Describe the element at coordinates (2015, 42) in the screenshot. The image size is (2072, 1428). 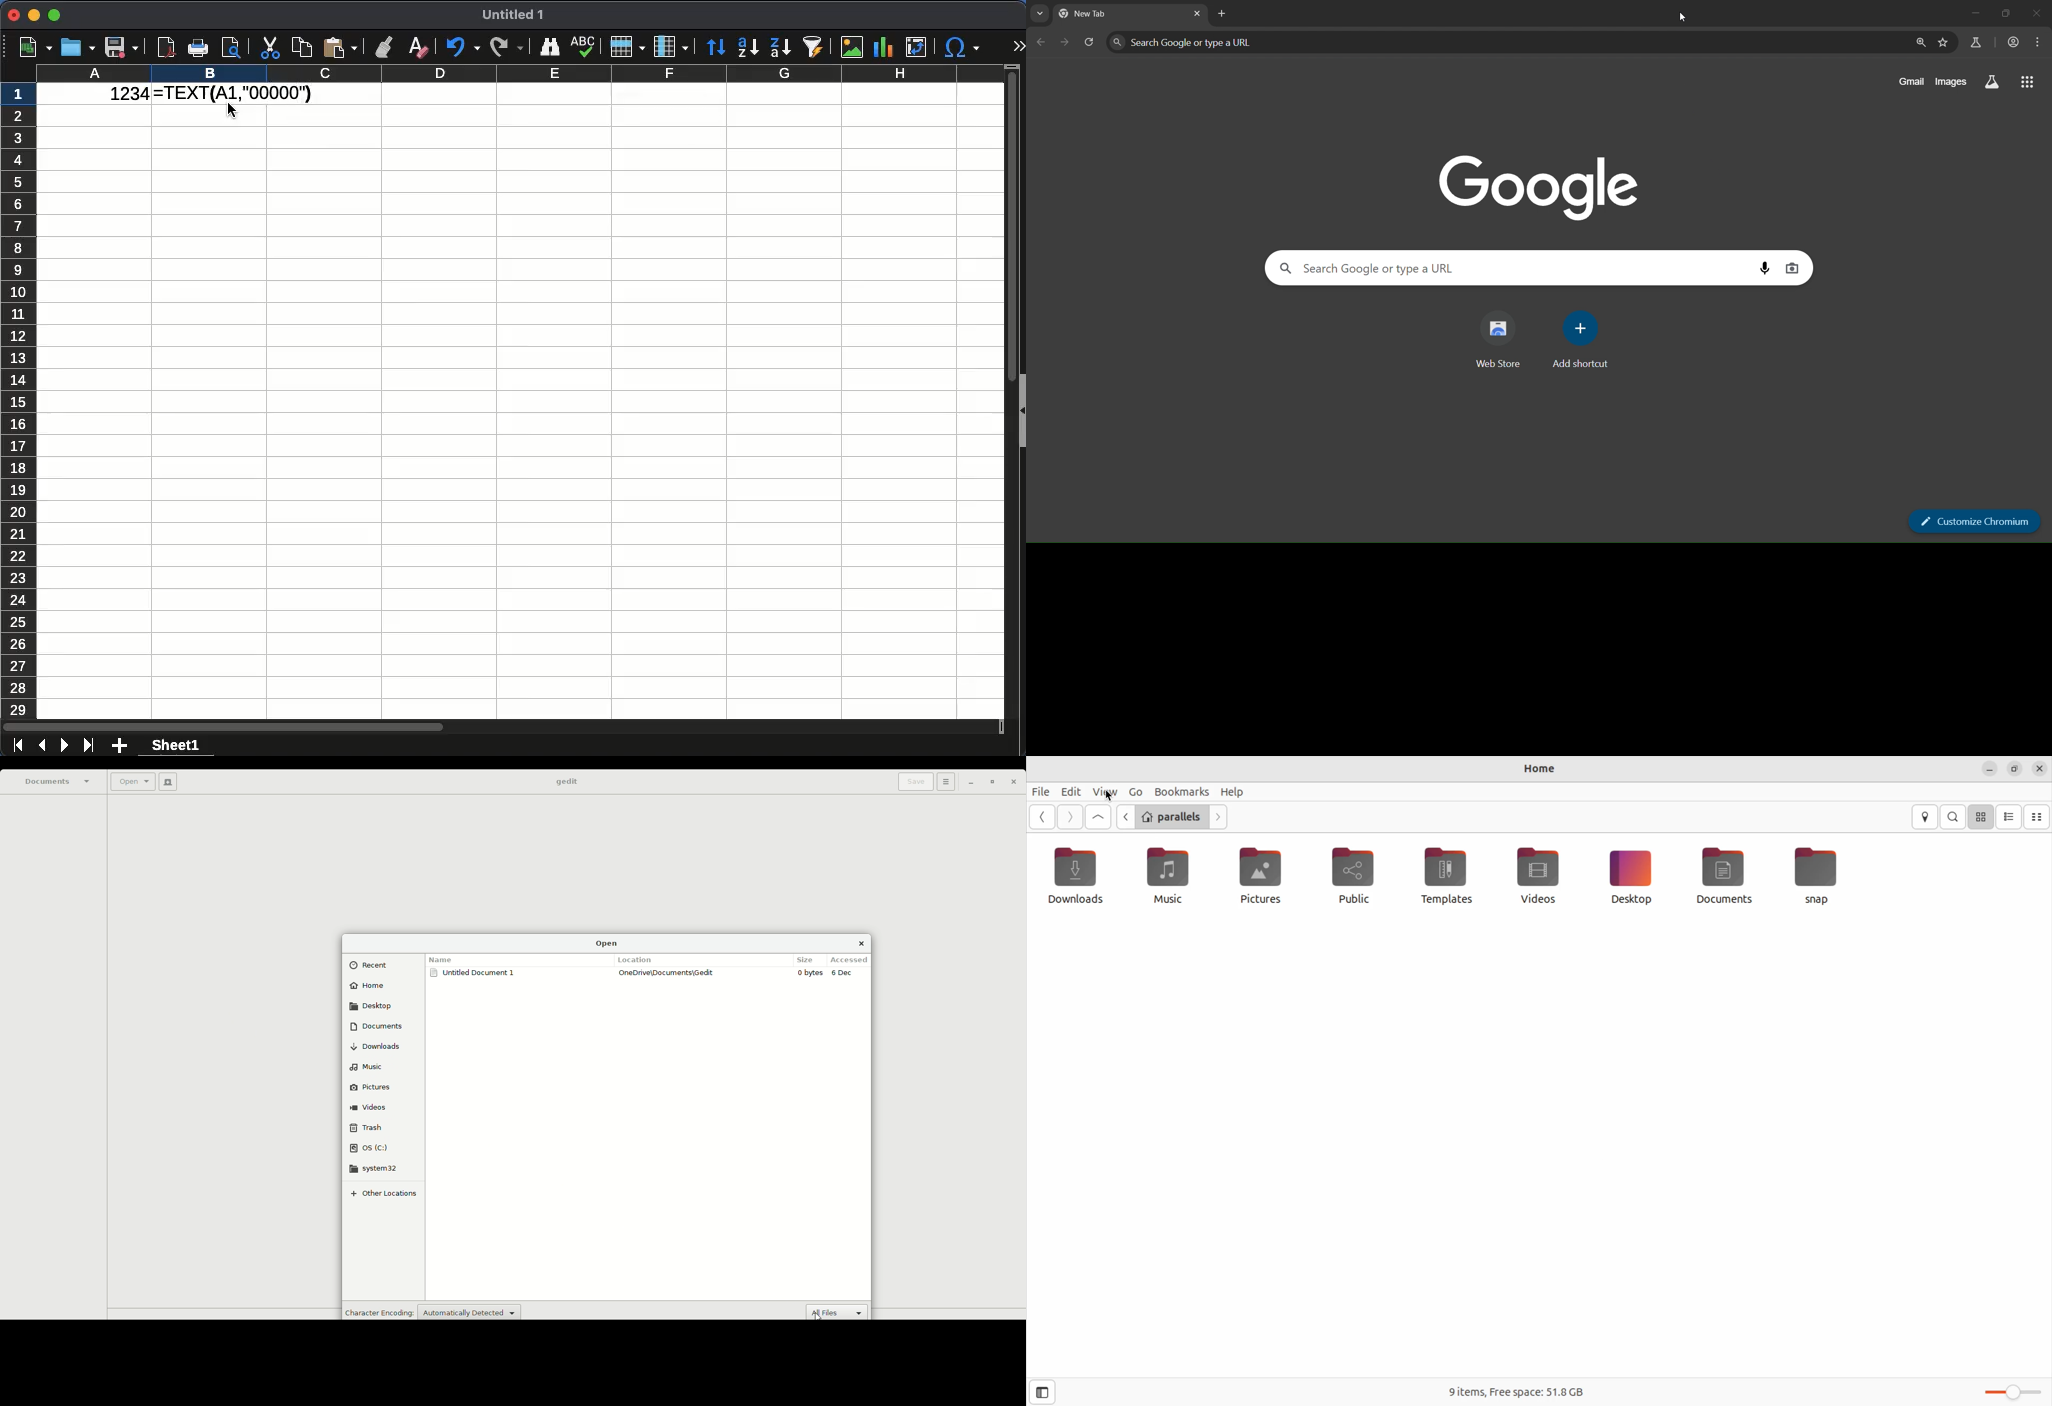
I see `account` at that location.